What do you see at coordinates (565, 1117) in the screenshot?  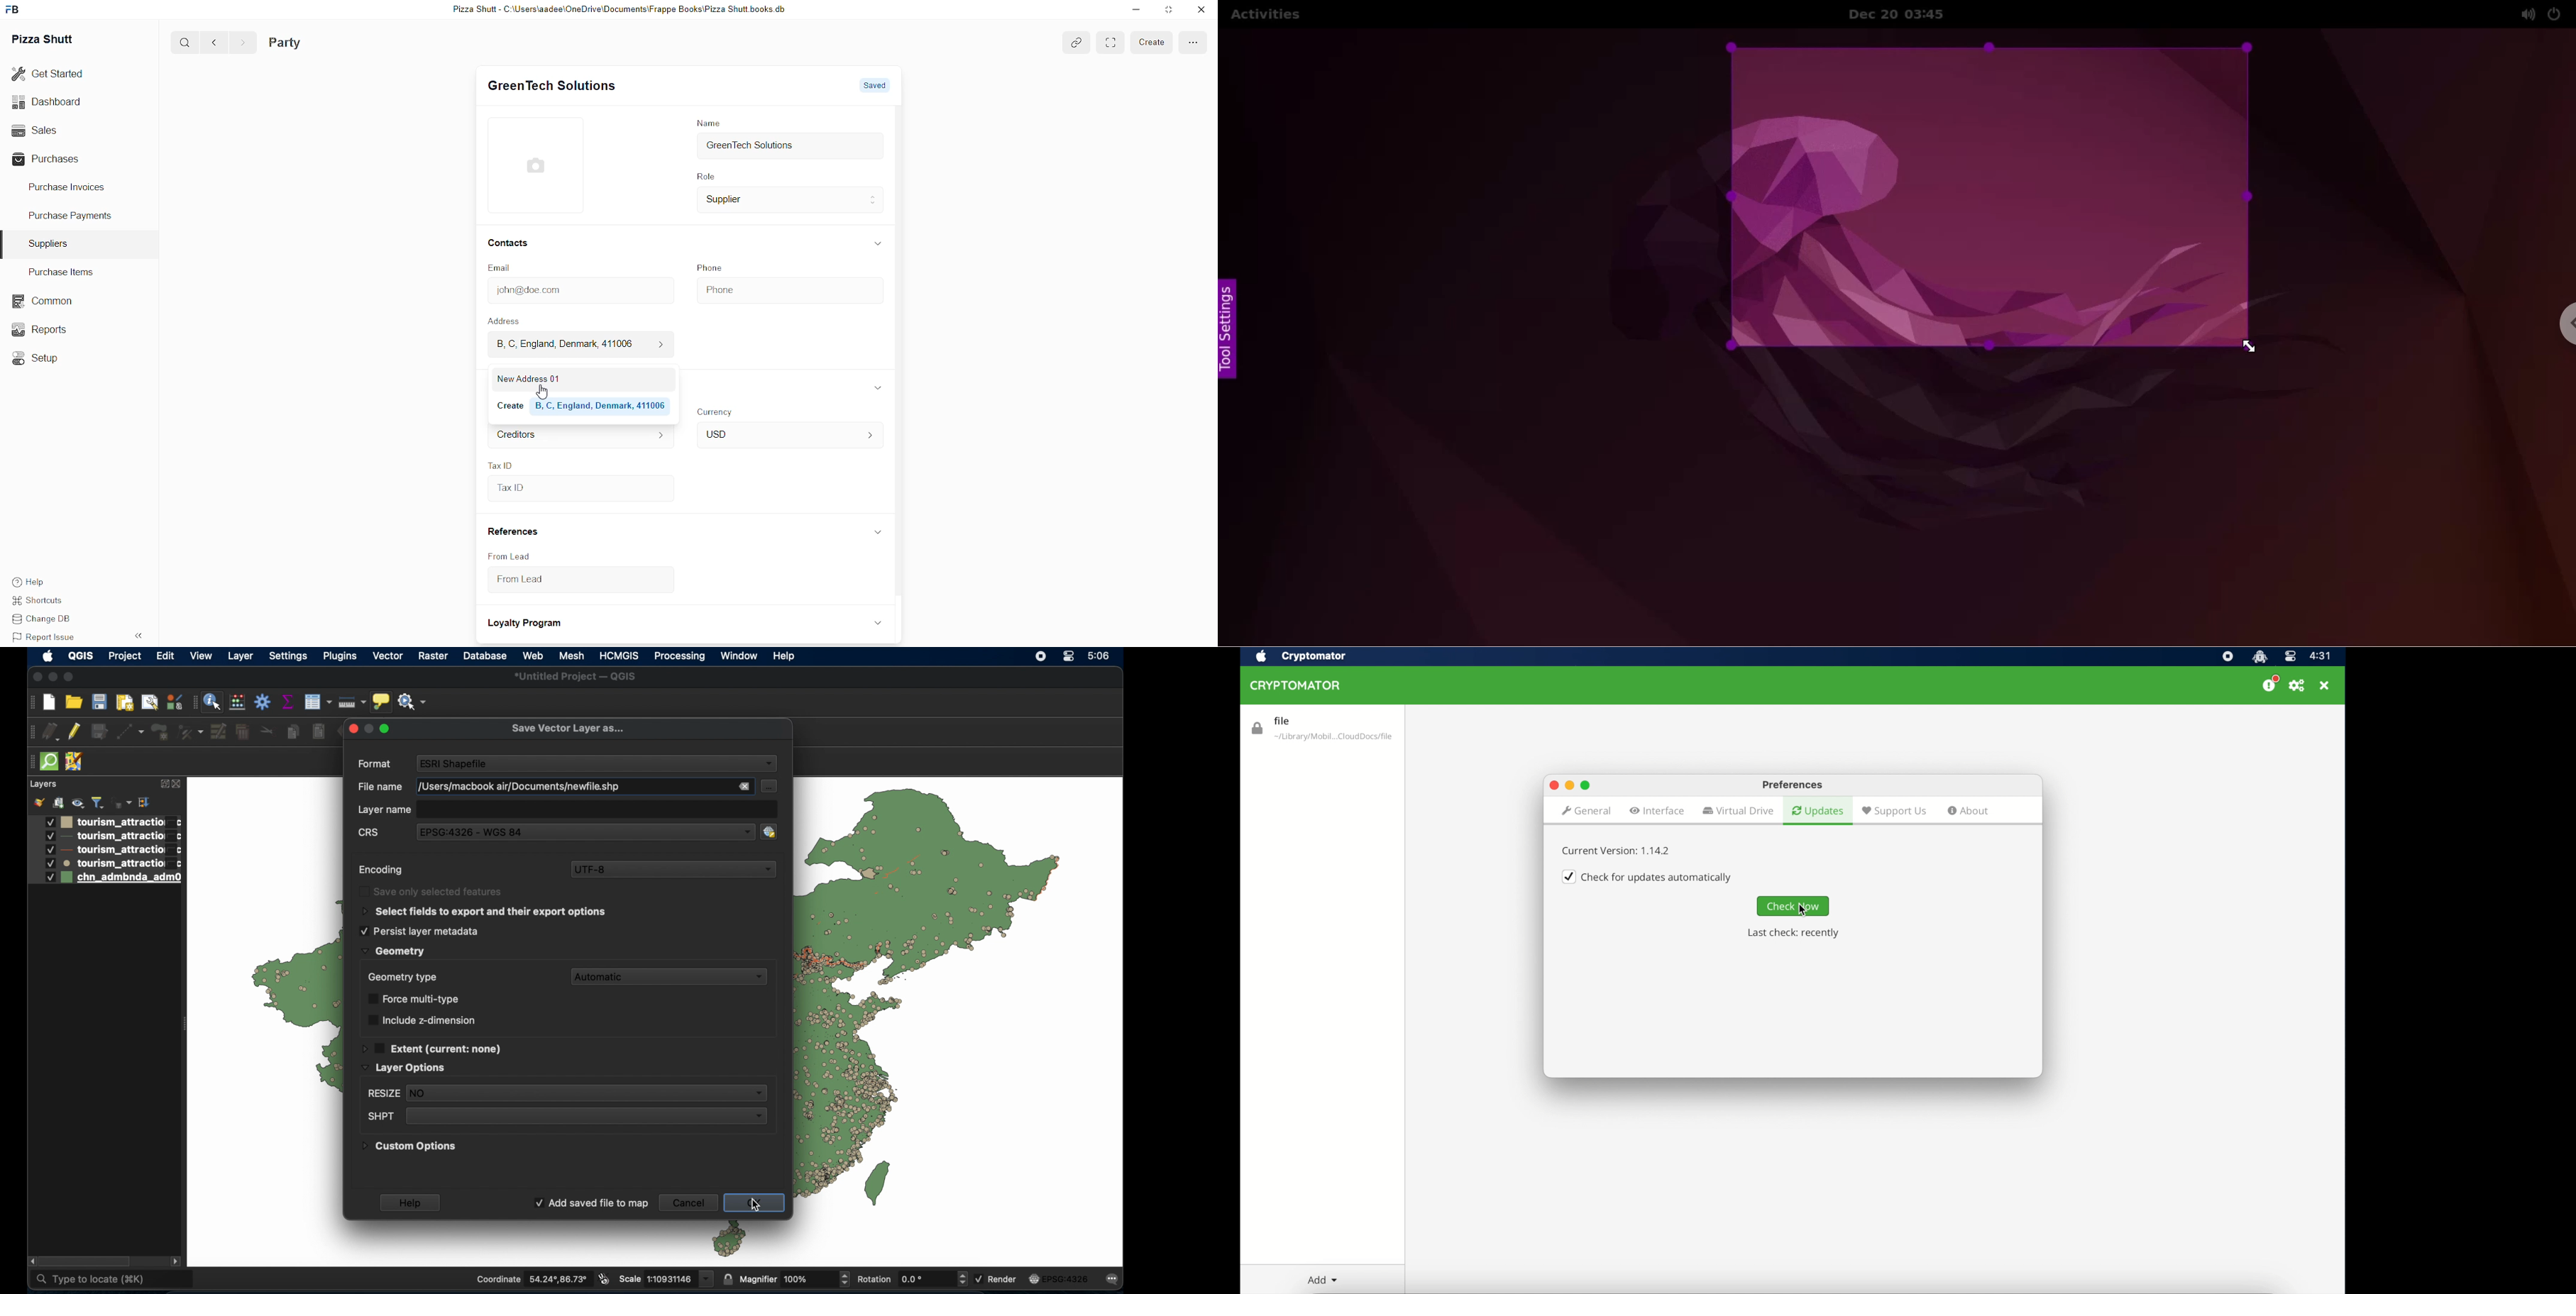 I see `shot dropdown ` at bounding box center [565, 1117].